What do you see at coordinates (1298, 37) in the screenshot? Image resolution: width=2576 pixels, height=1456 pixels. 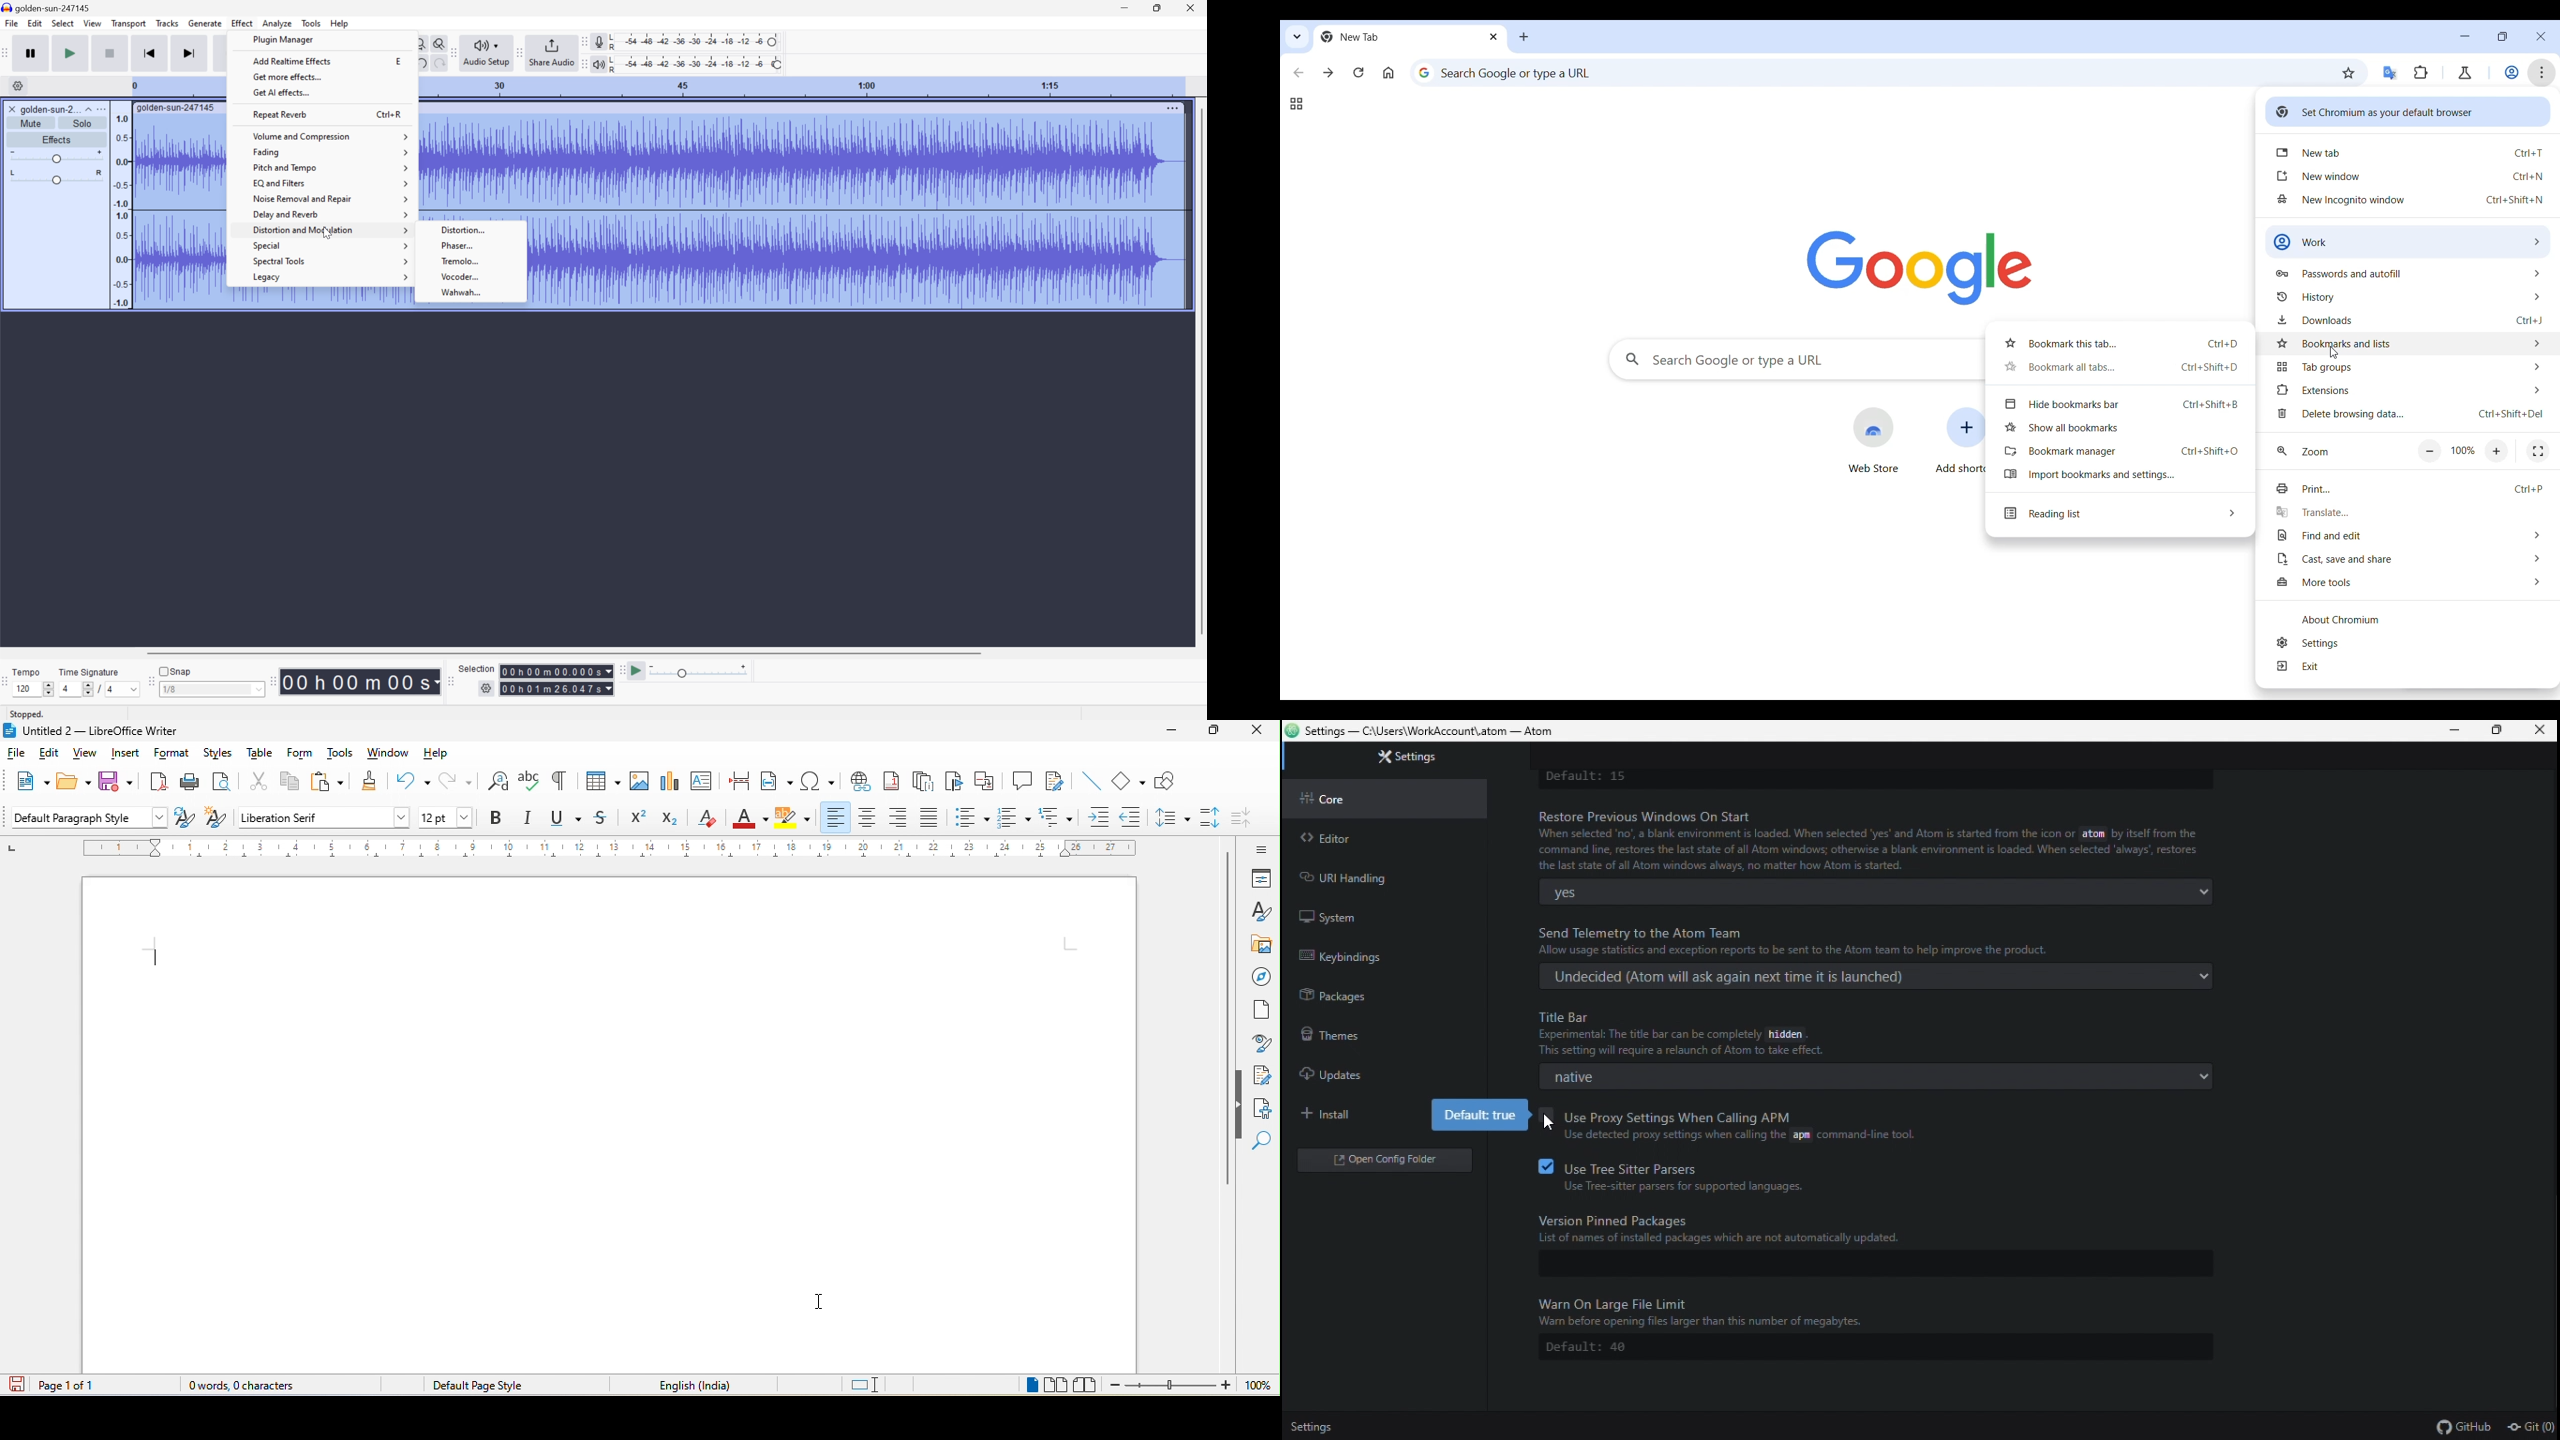 I see `Search tabs` at bounding box center [1298, 37].